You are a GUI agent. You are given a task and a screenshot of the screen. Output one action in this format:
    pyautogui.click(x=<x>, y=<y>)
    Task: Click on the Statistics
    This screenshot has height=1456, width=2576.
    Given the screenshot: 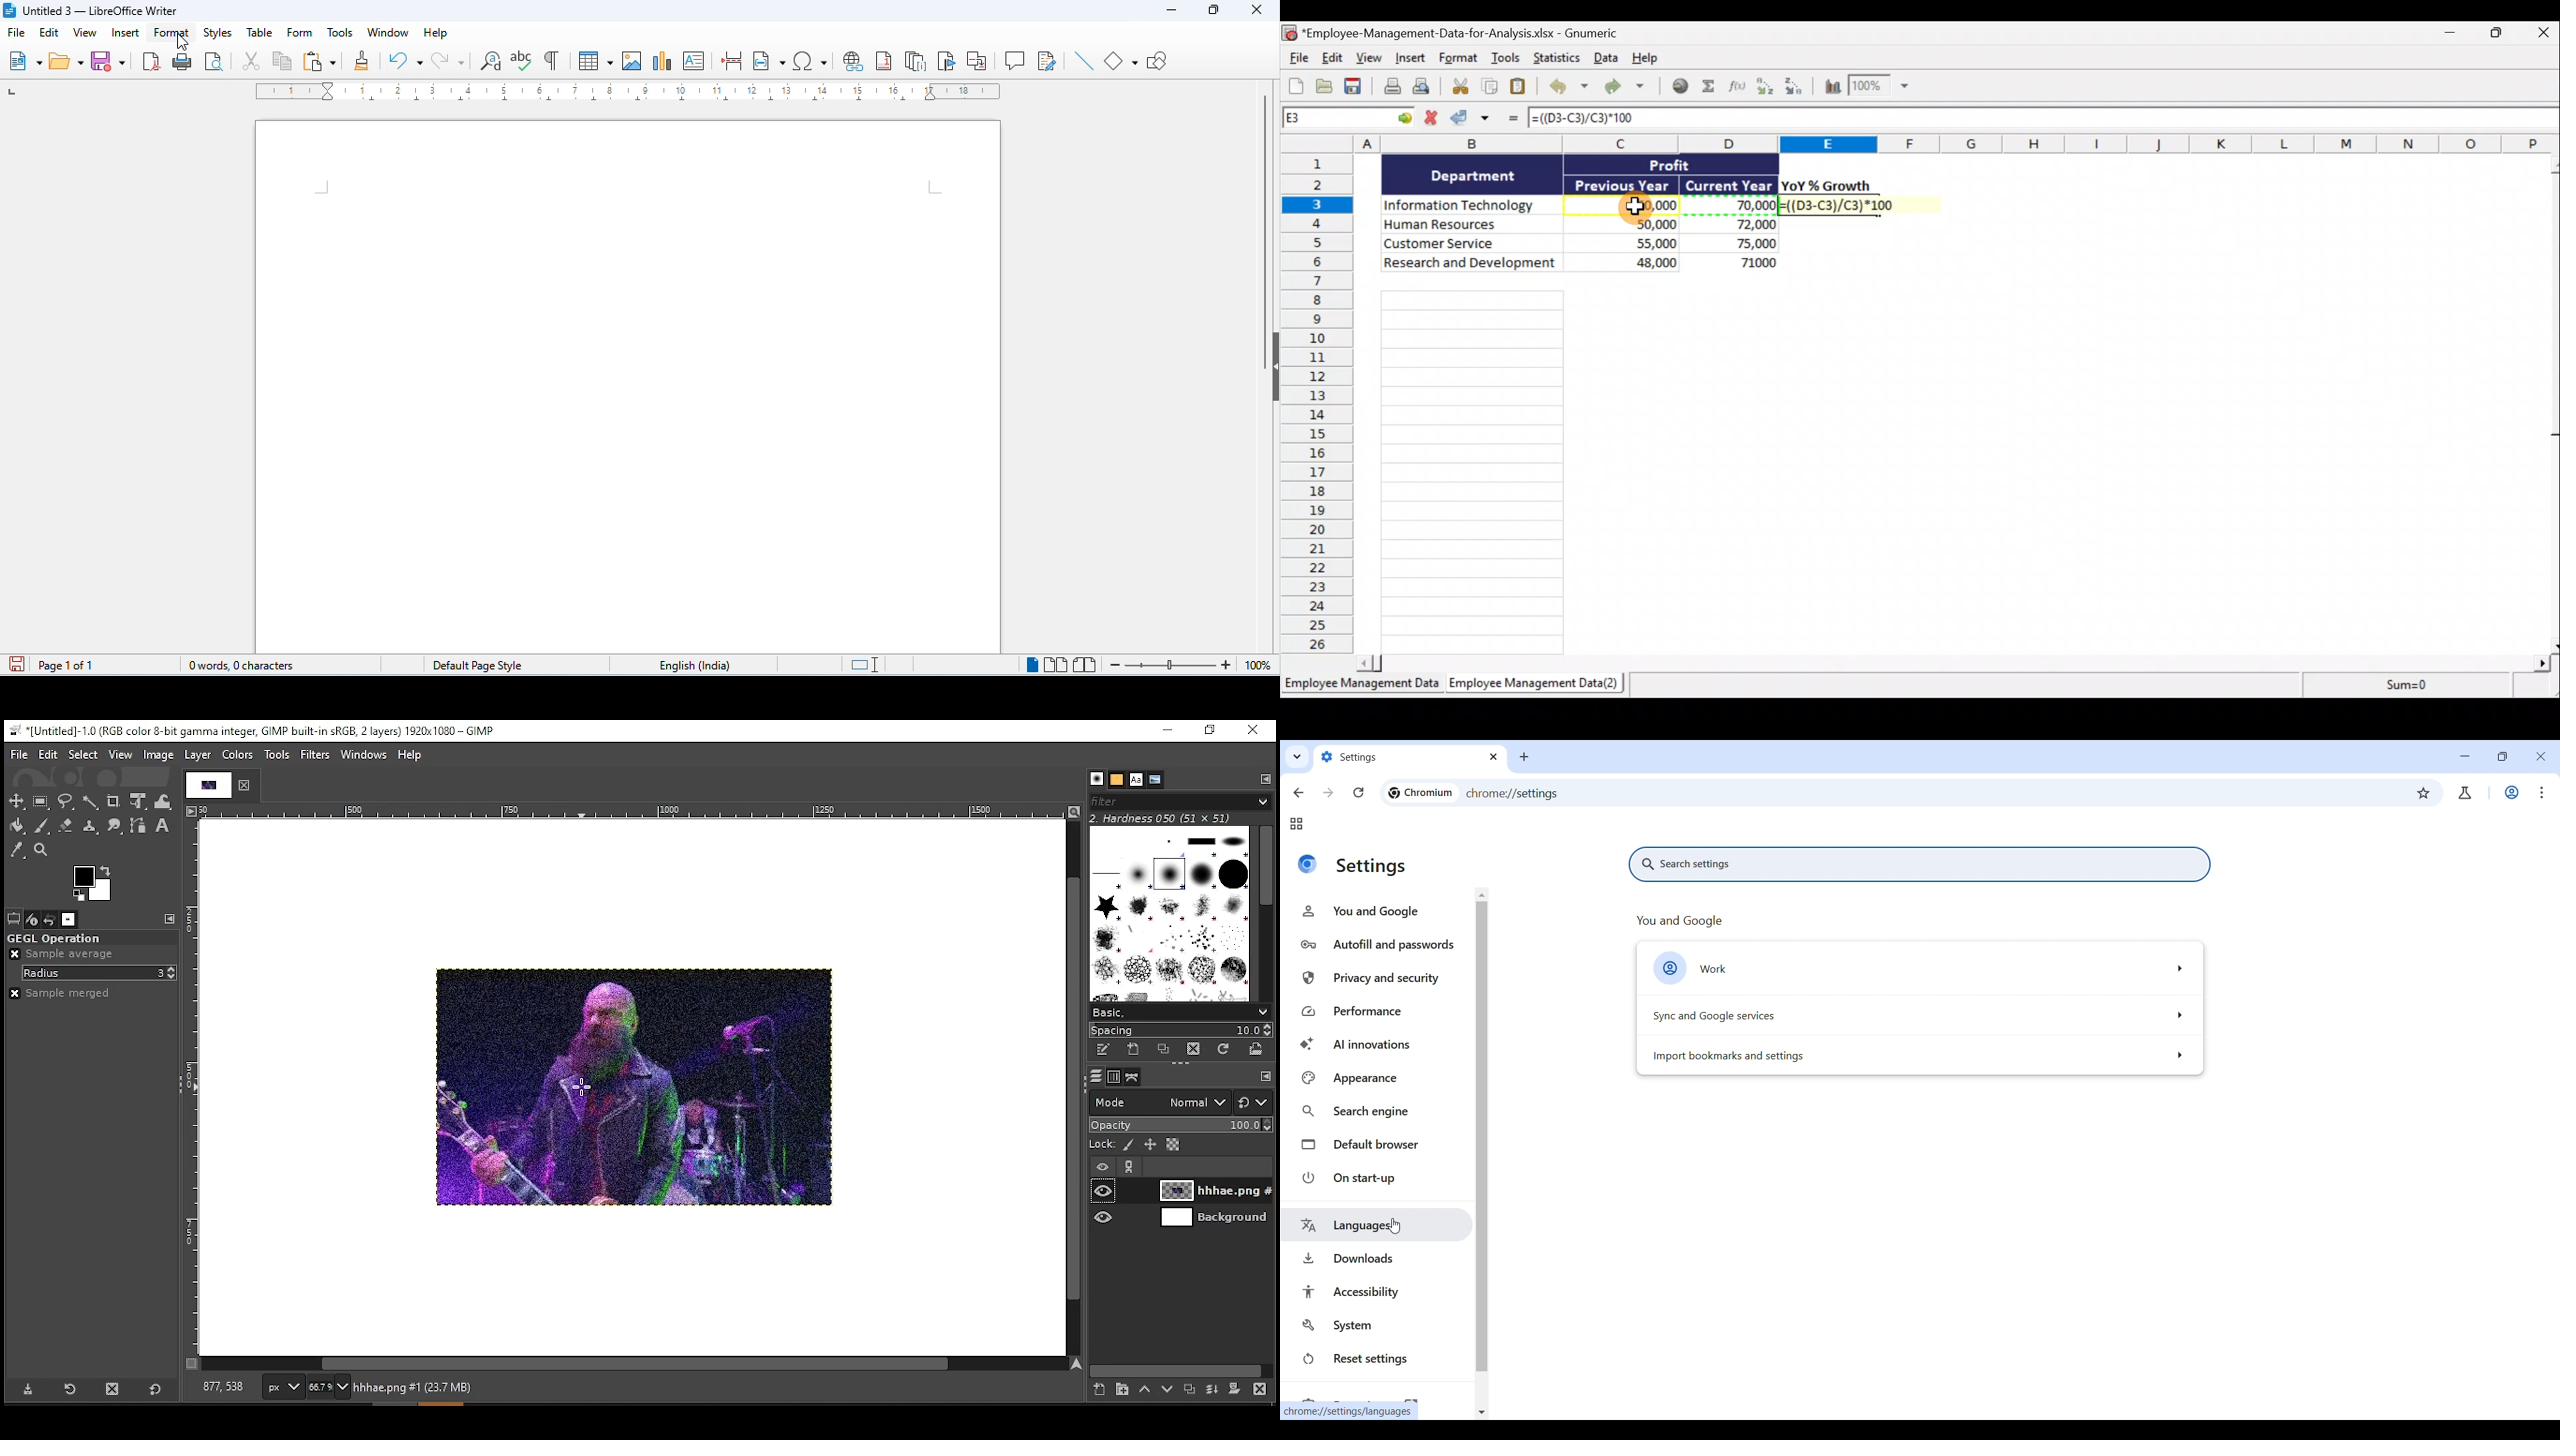 What is the action you would take?
    pyautogui.click(x=1555, y=58)
    